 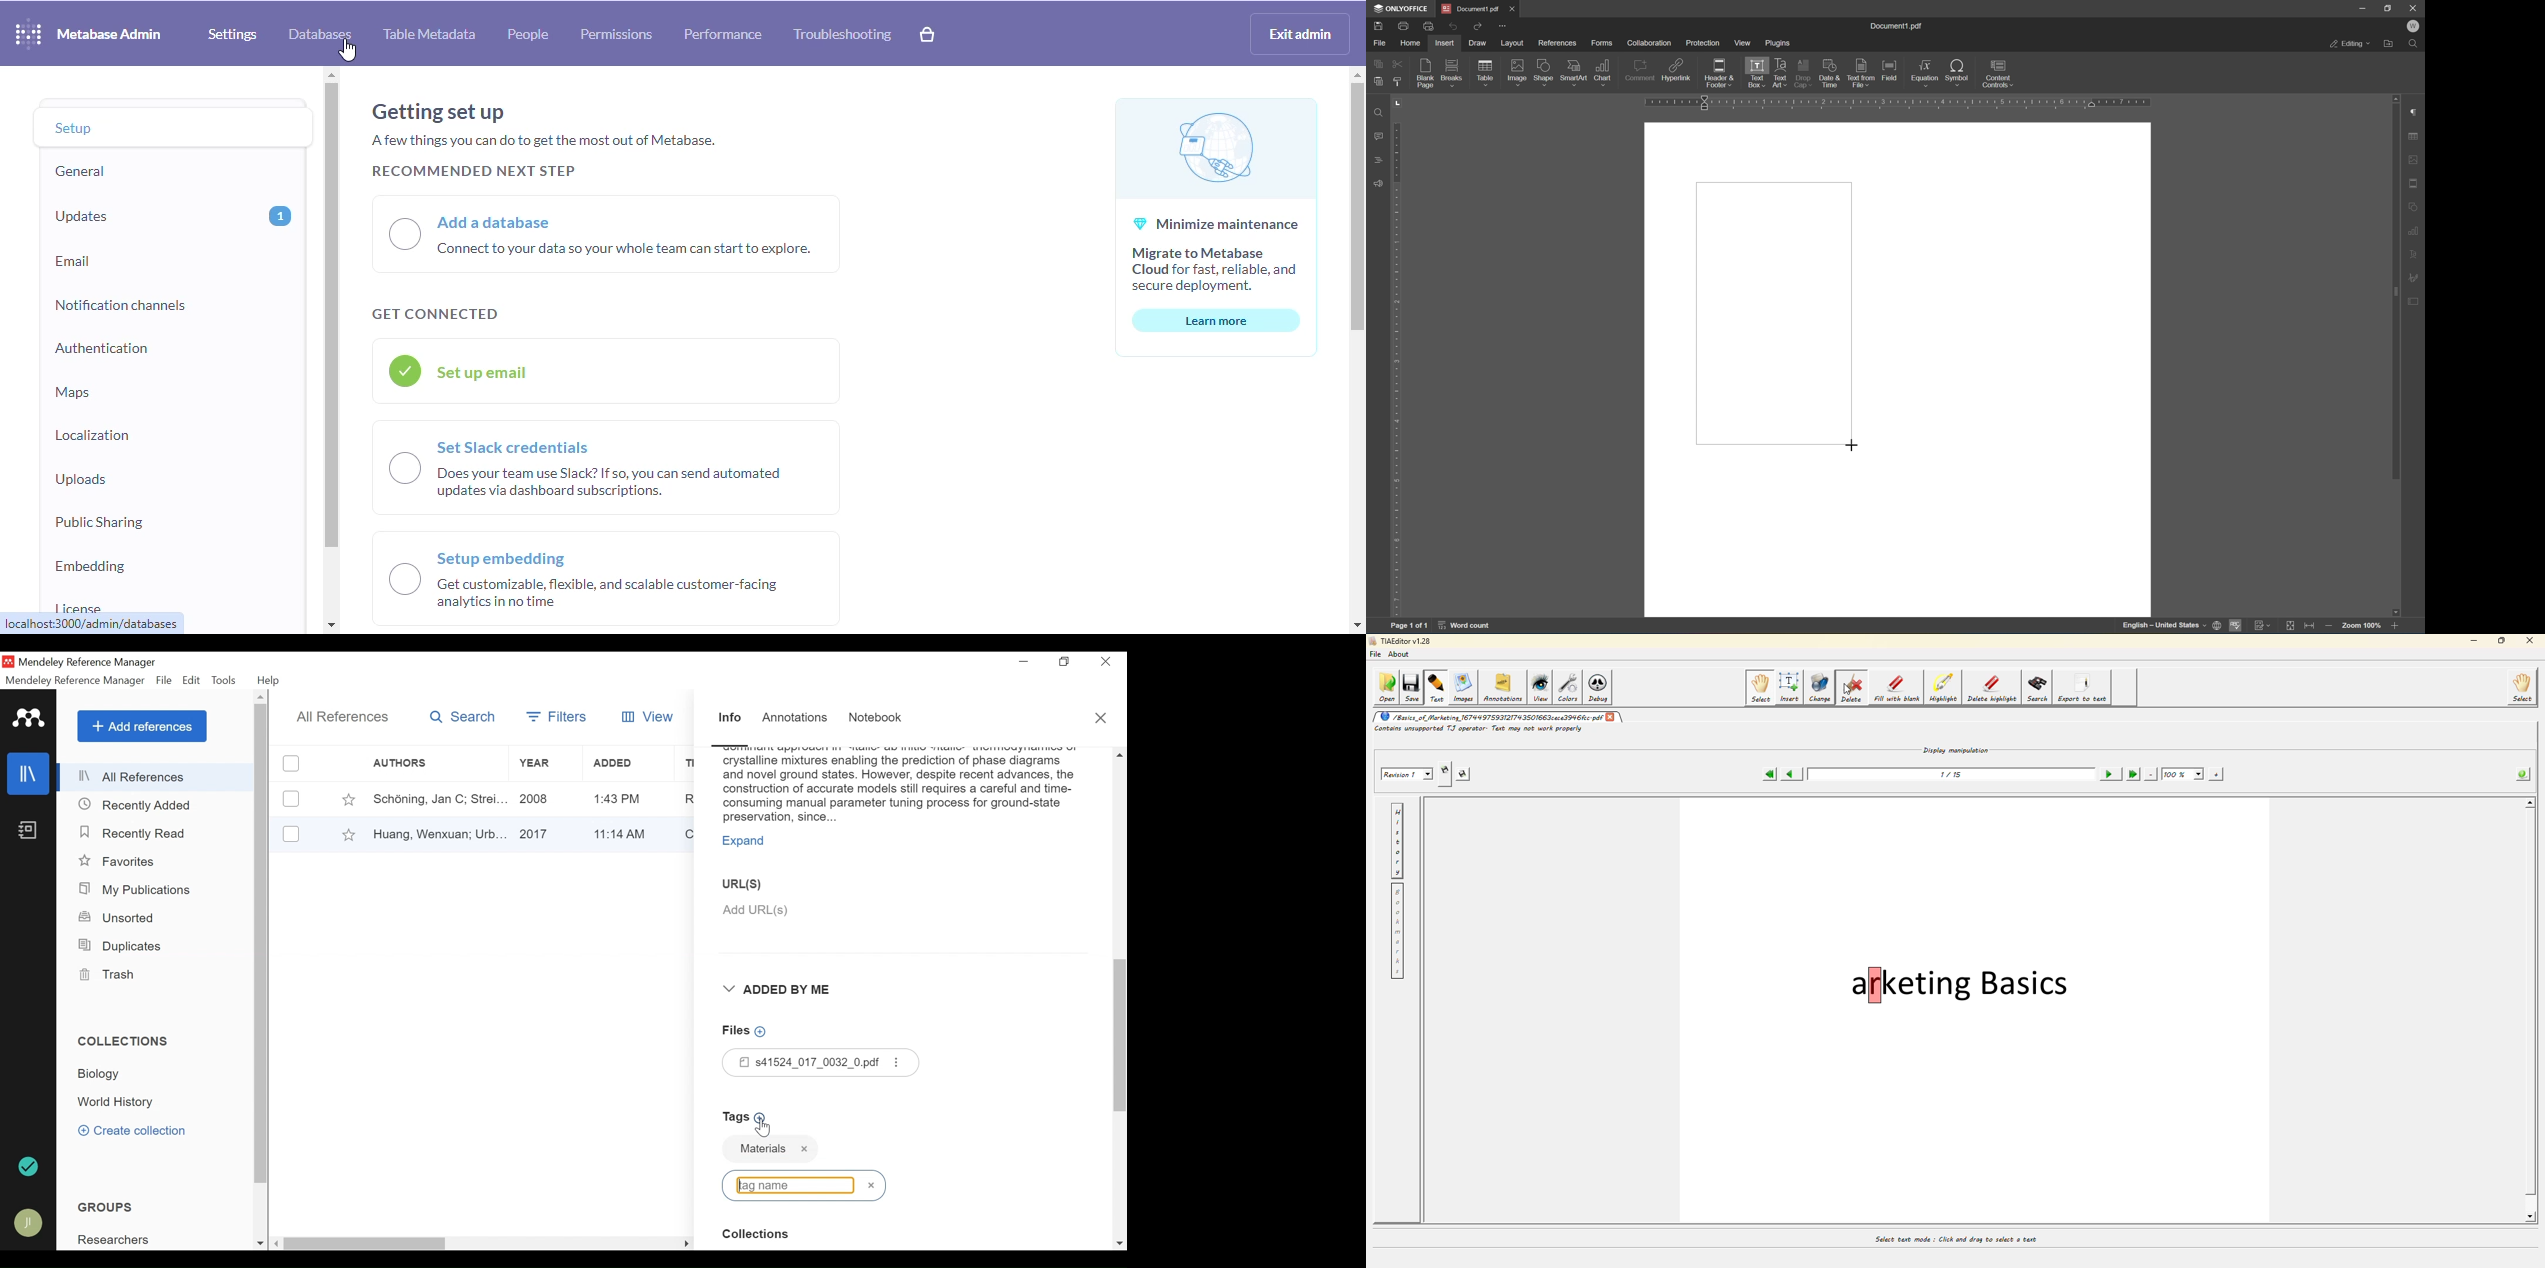 I want to click on Author, so click(x=438, y=833).